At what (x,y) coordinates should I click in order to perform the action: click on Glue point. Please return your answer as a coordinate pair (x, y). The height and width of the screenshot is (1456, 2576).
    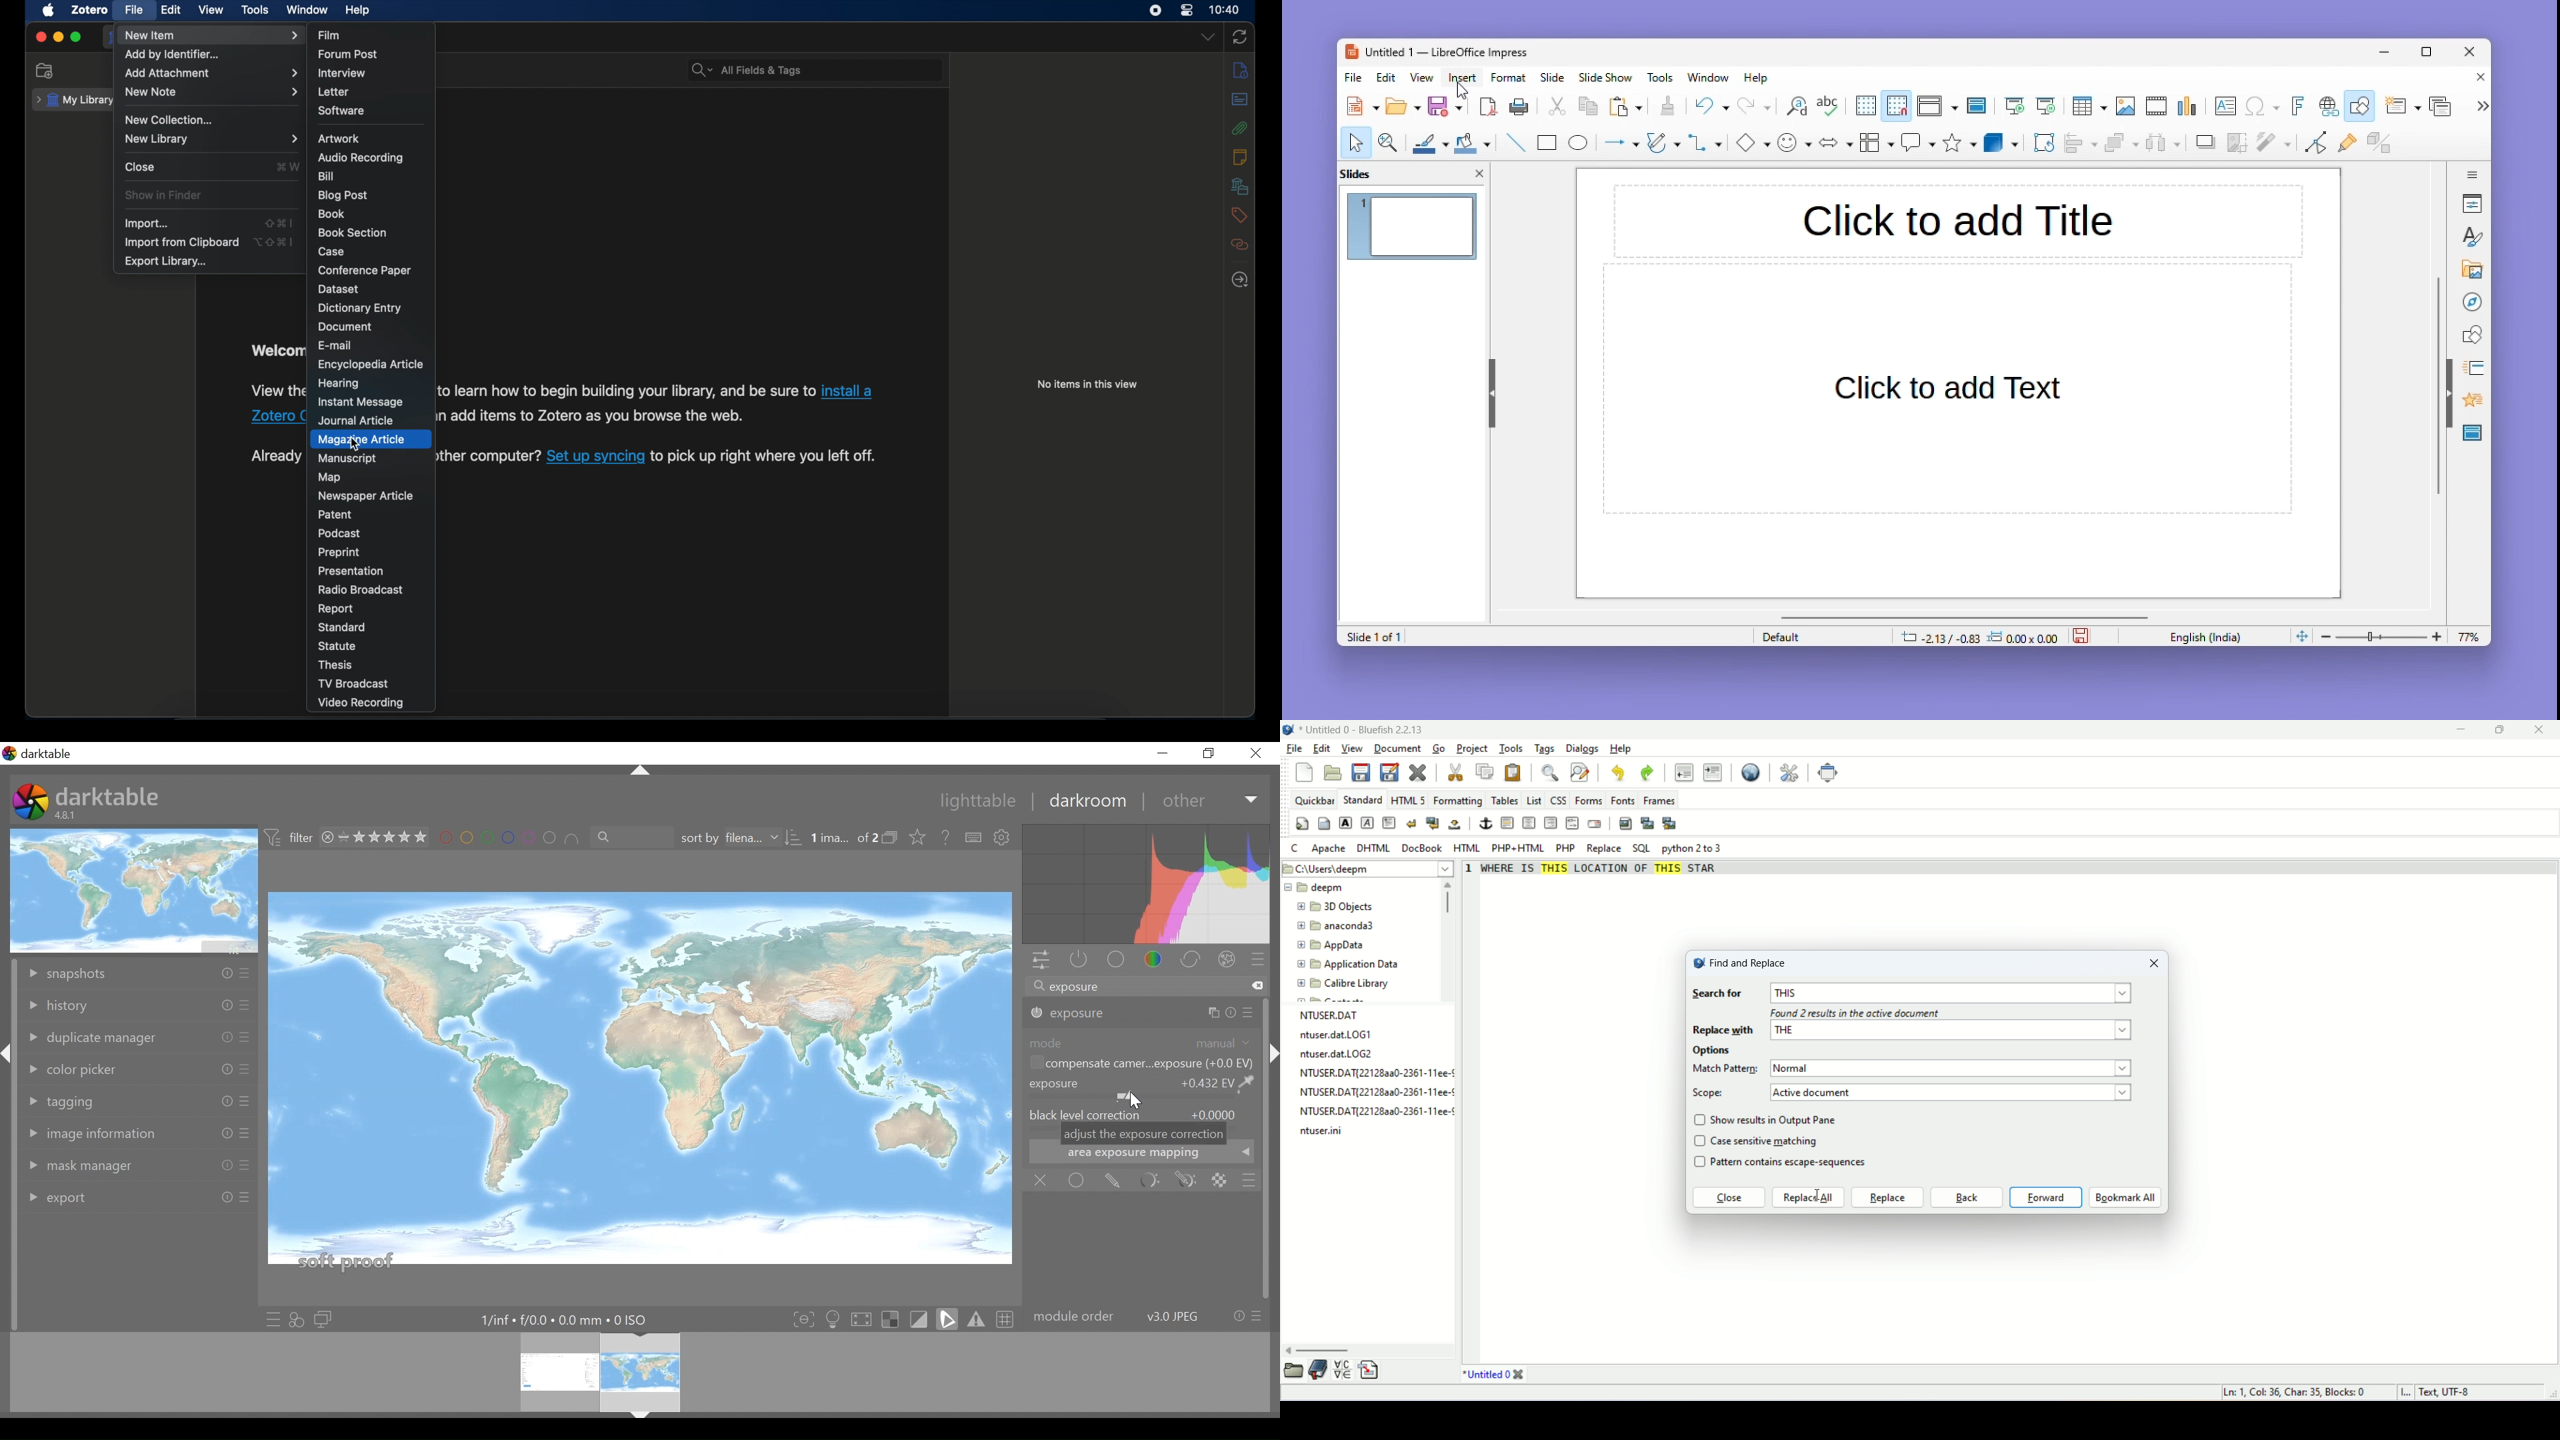
    Looking at the image, I should click on (2351, 145).